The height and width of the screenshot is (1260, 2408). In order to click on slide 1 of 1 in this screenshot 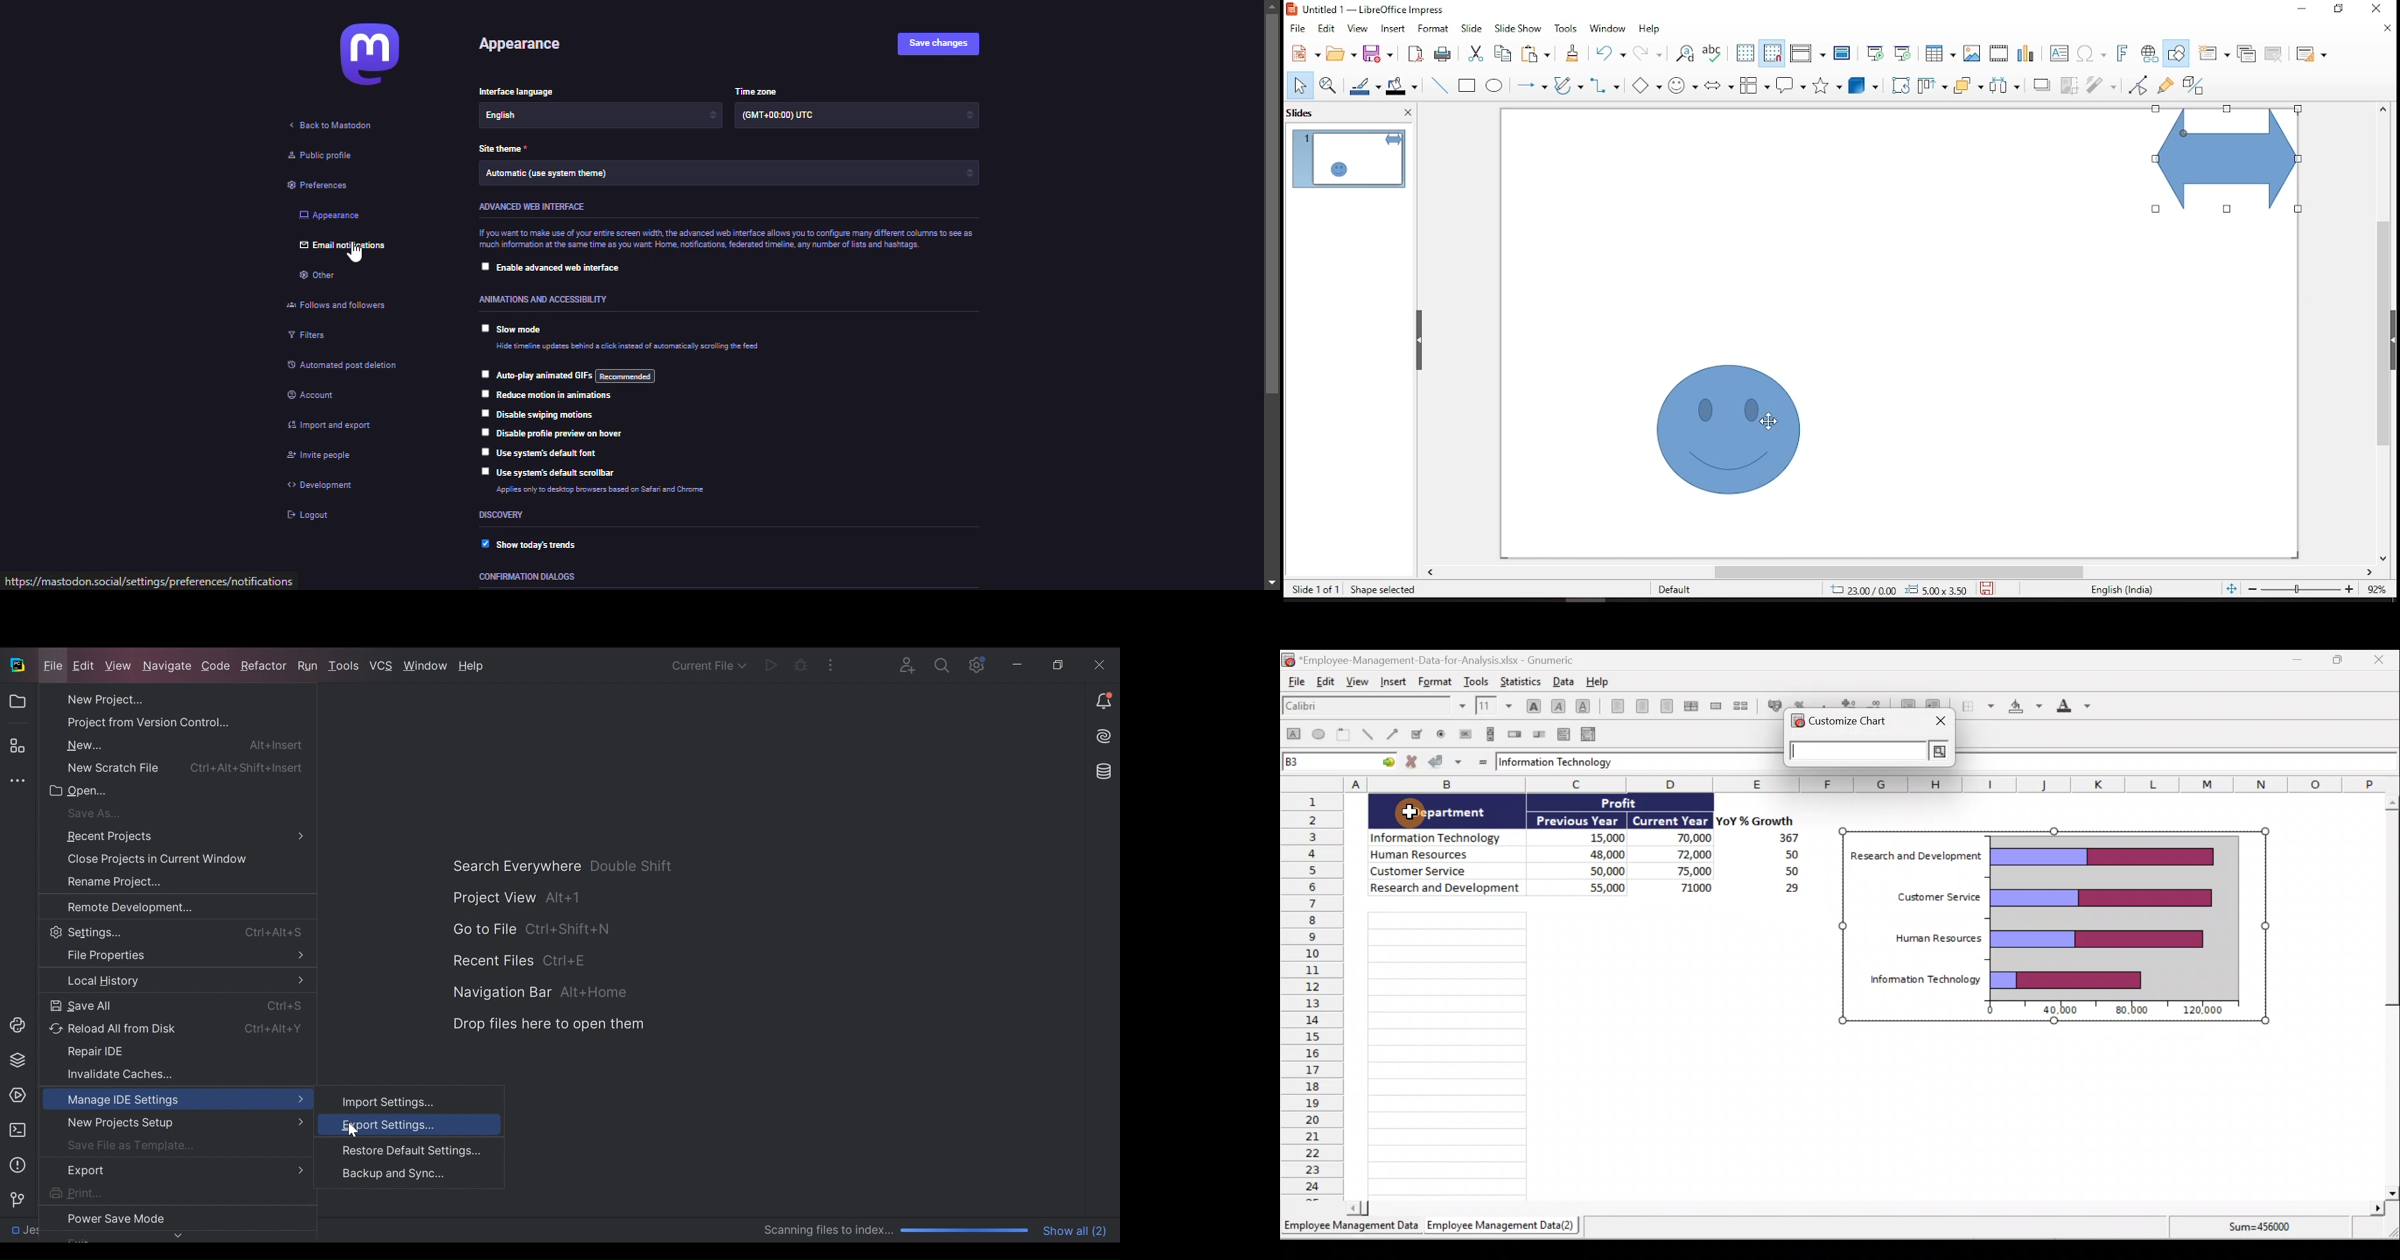, I will do `click(1316, 591)`.